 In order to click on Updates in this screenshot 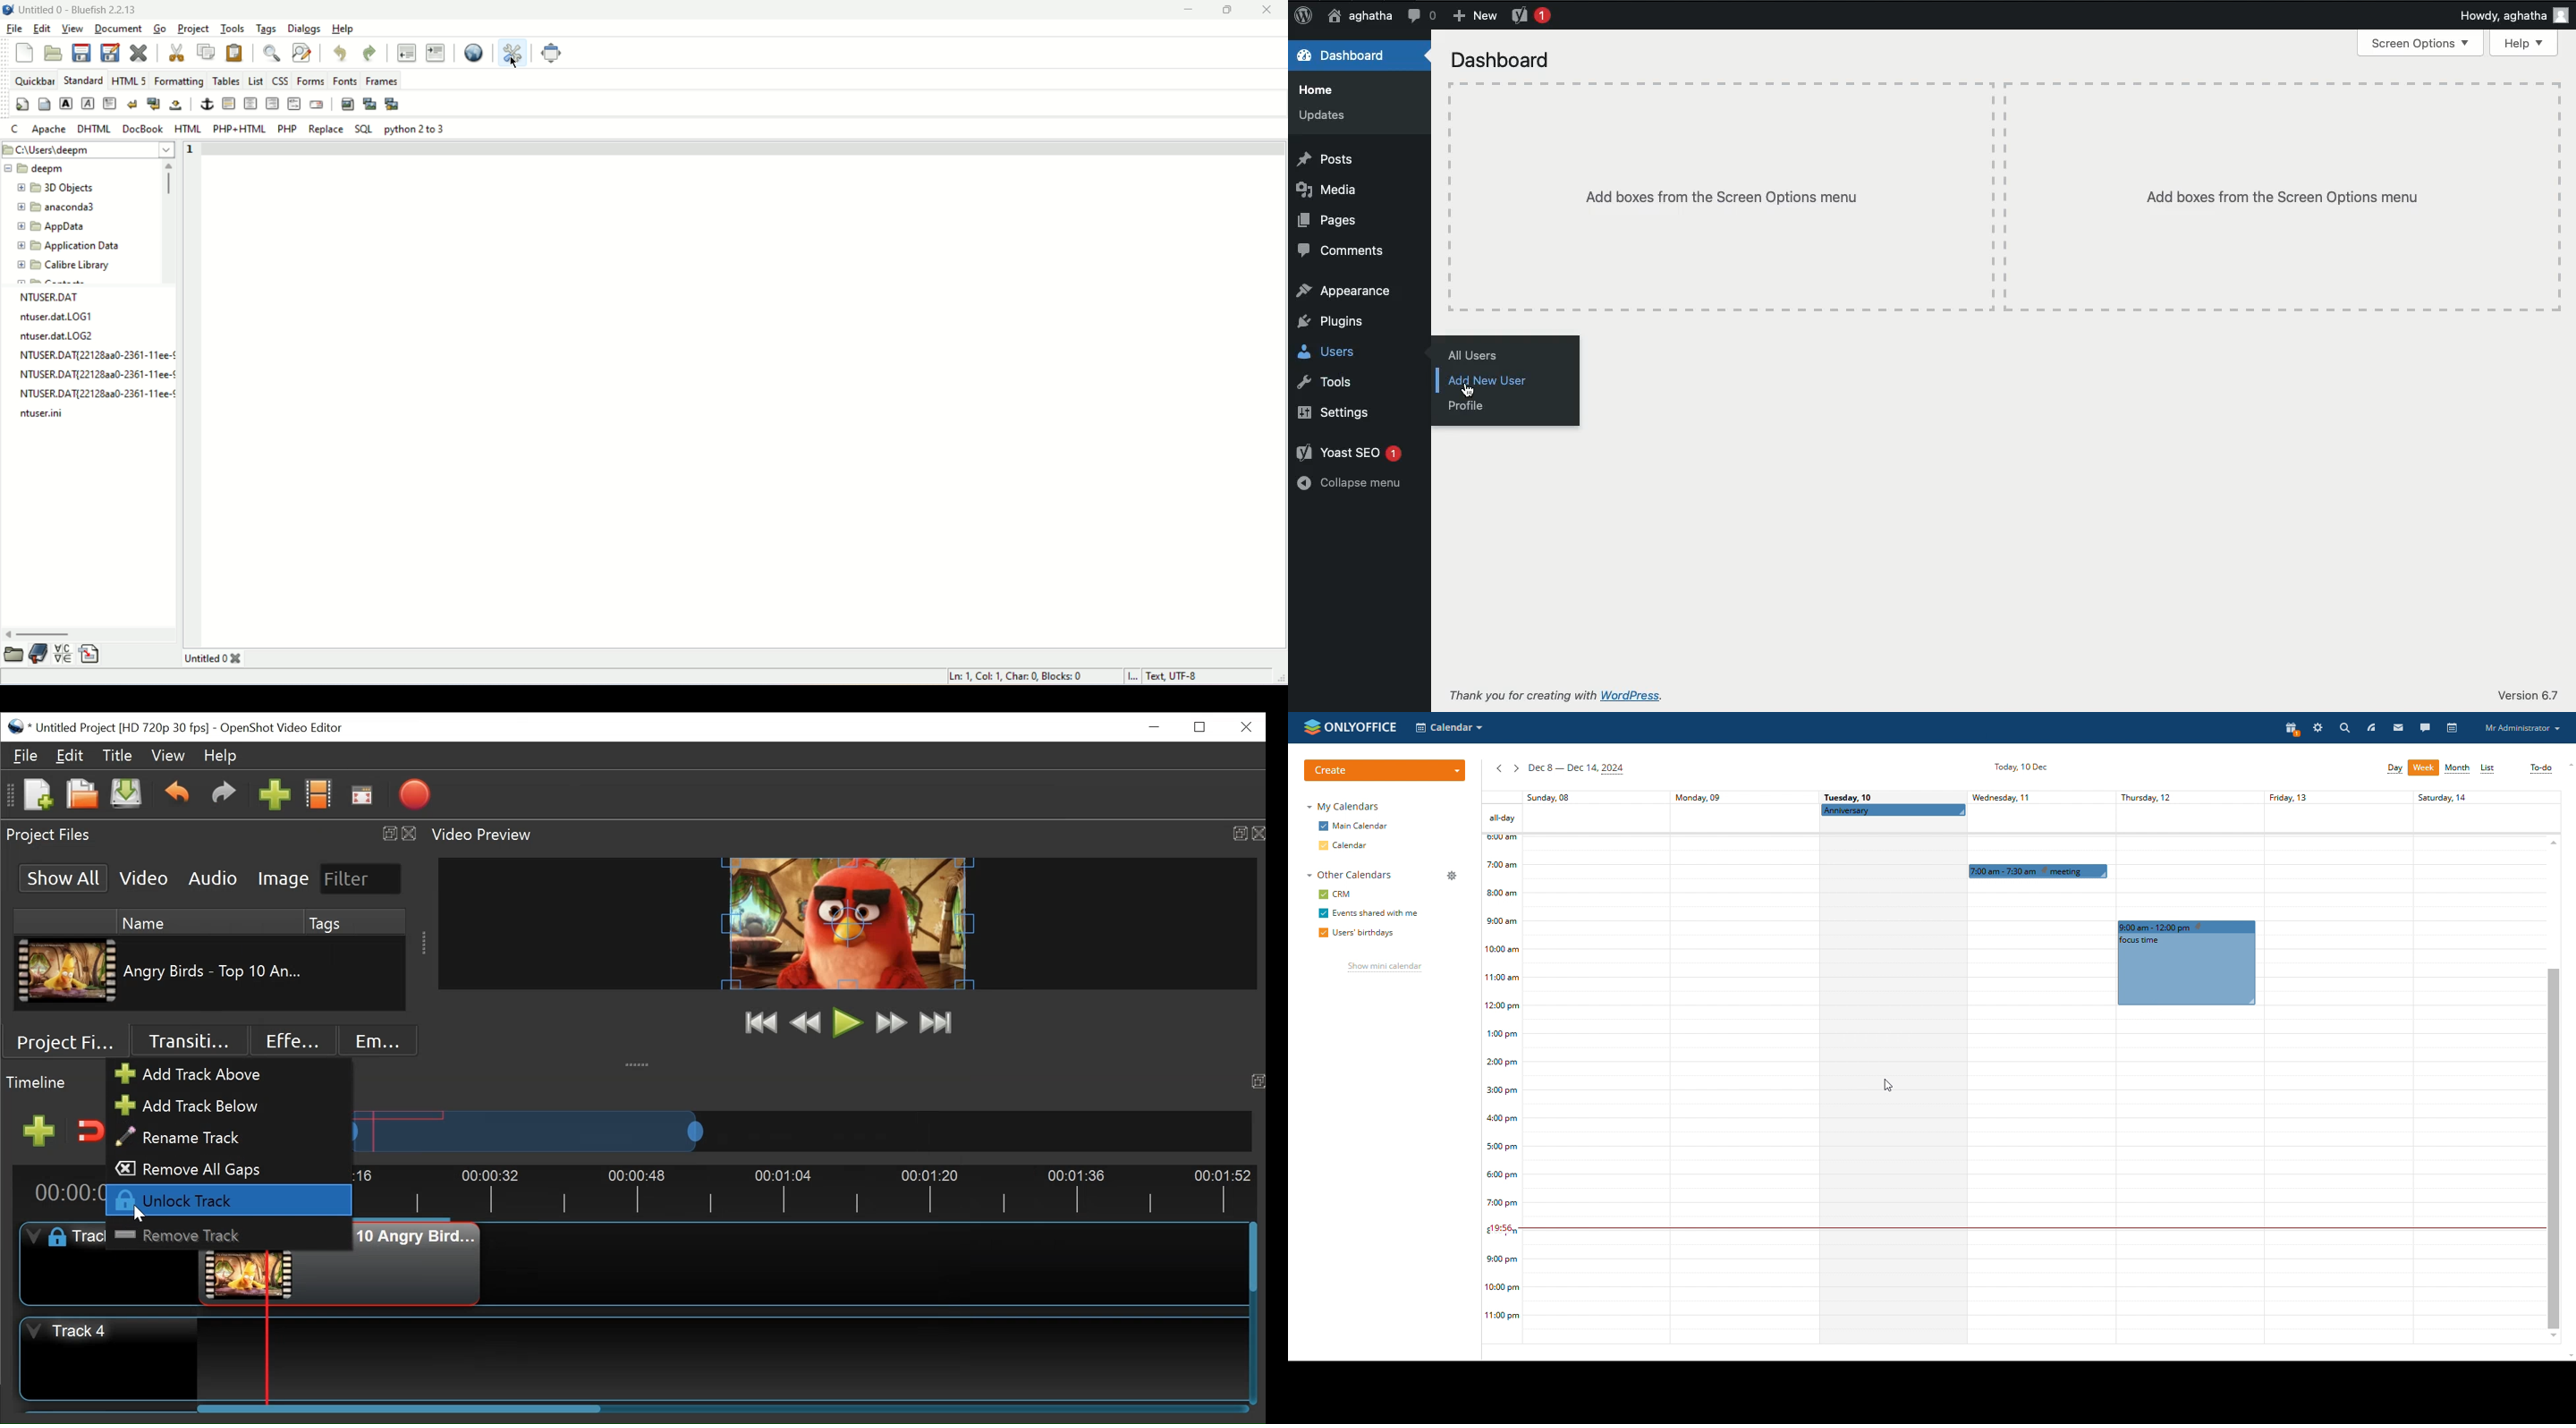, I will do `click(1324, 114)`.